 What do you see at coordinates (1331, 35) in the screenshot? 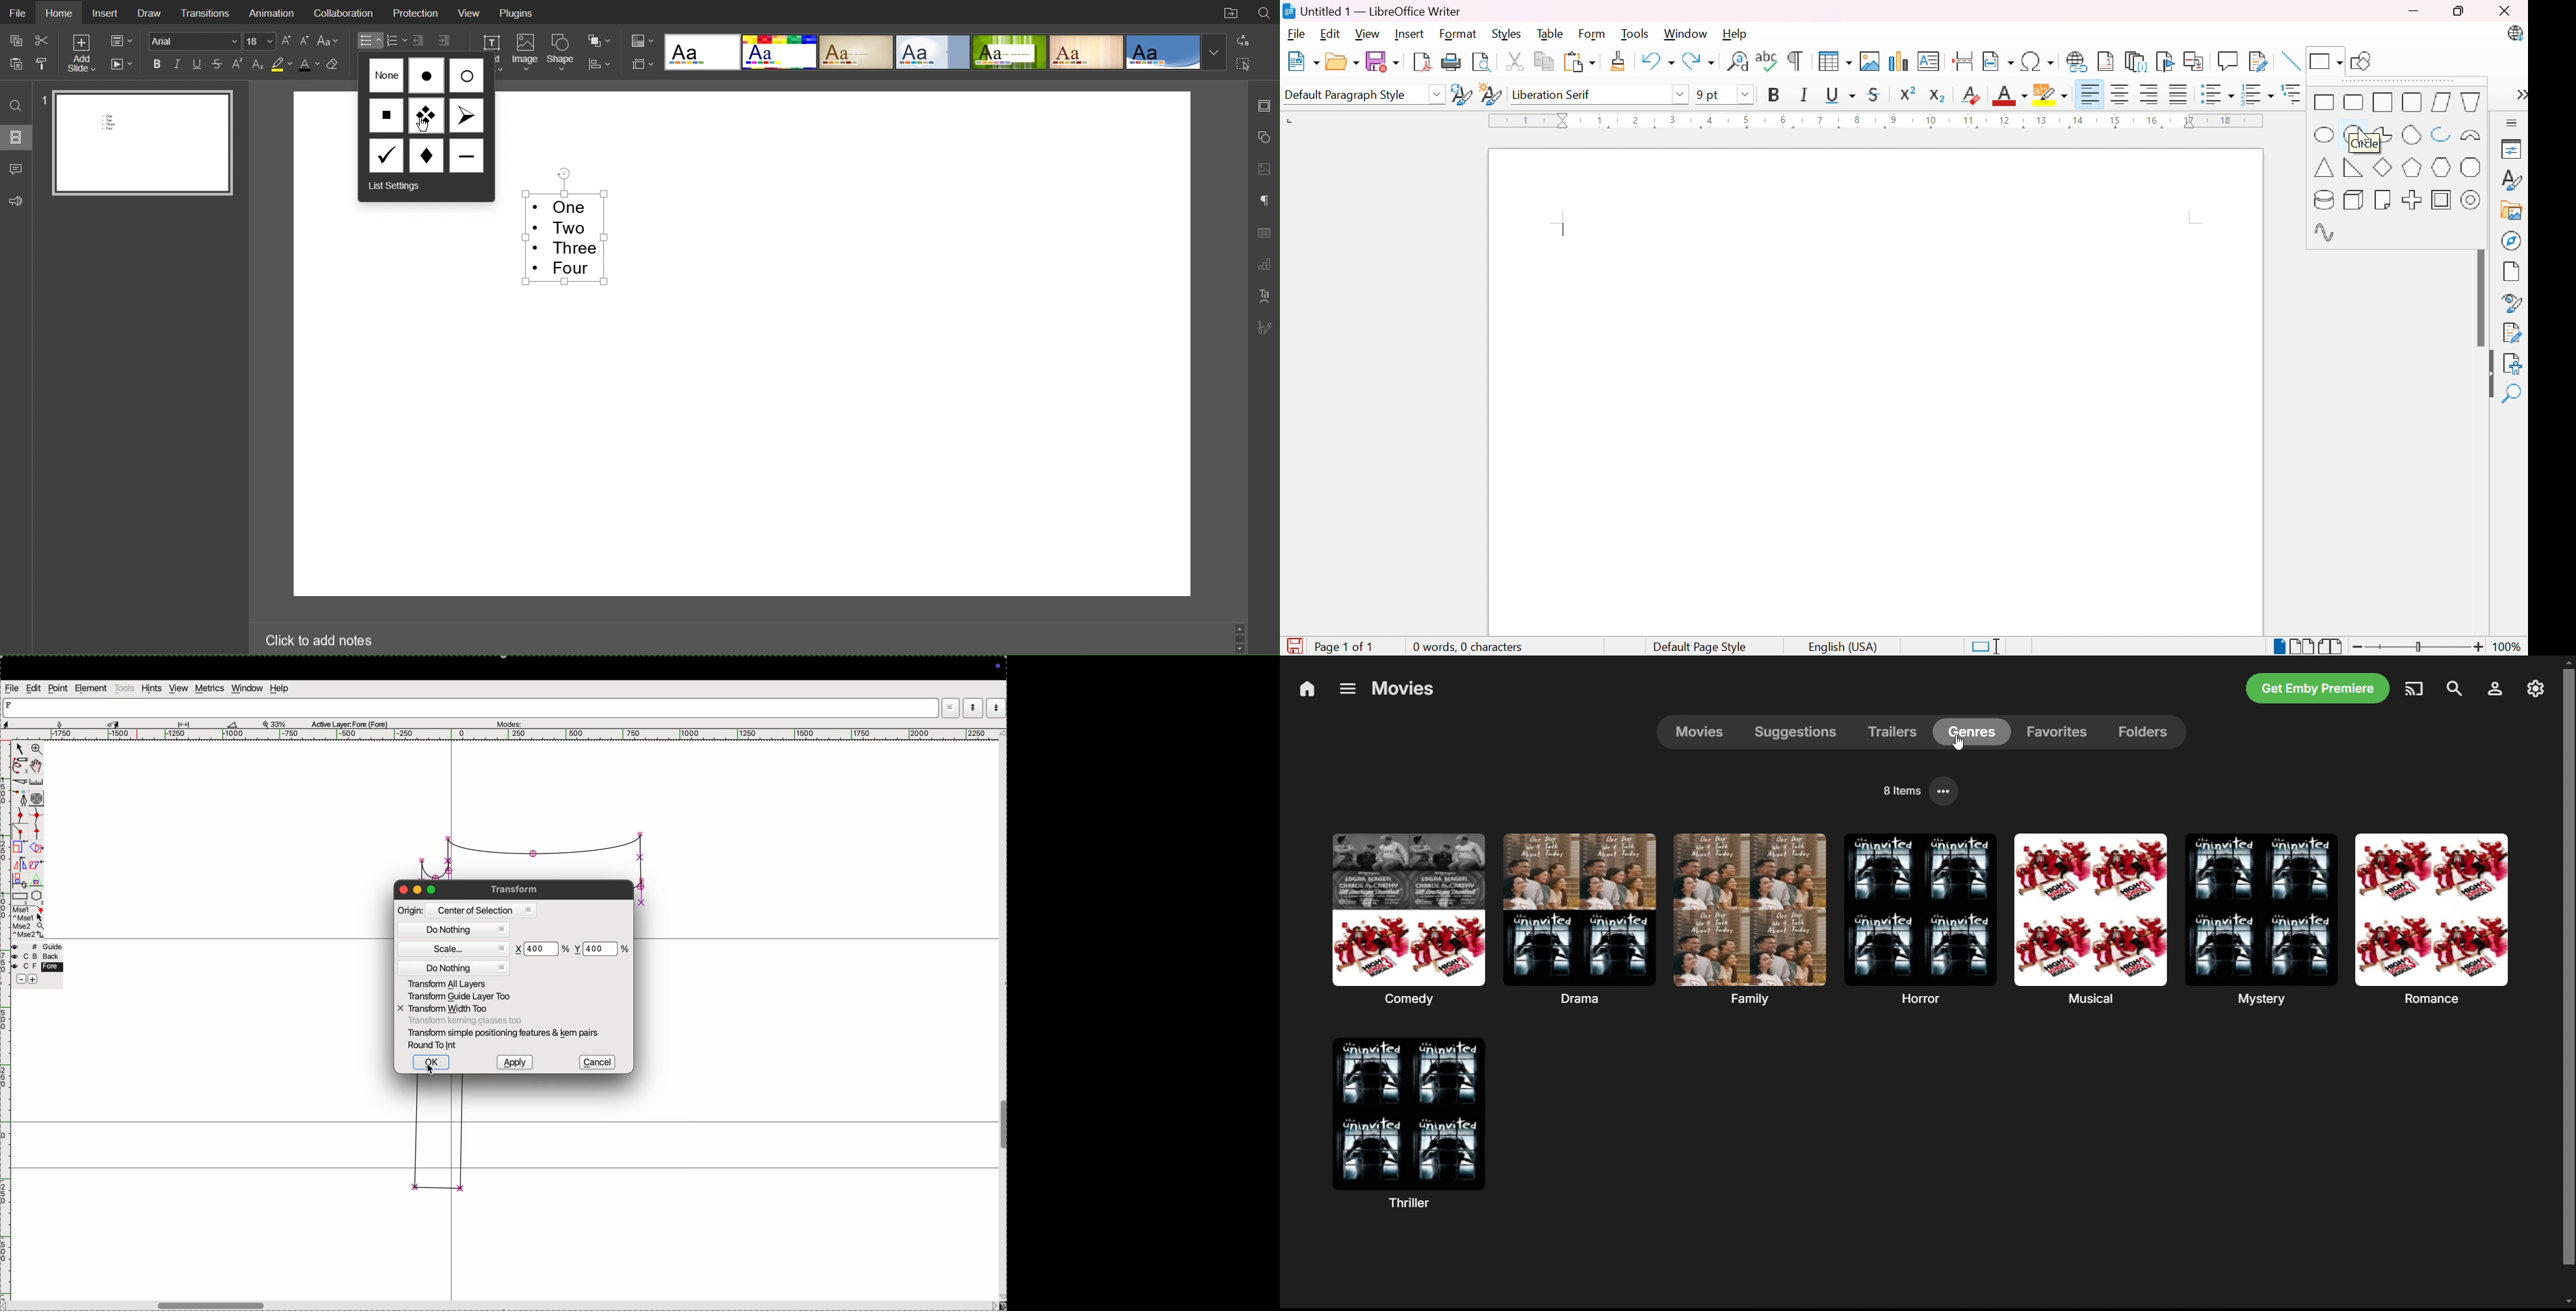
I see `Edit` at bounding box center [1331, 35].